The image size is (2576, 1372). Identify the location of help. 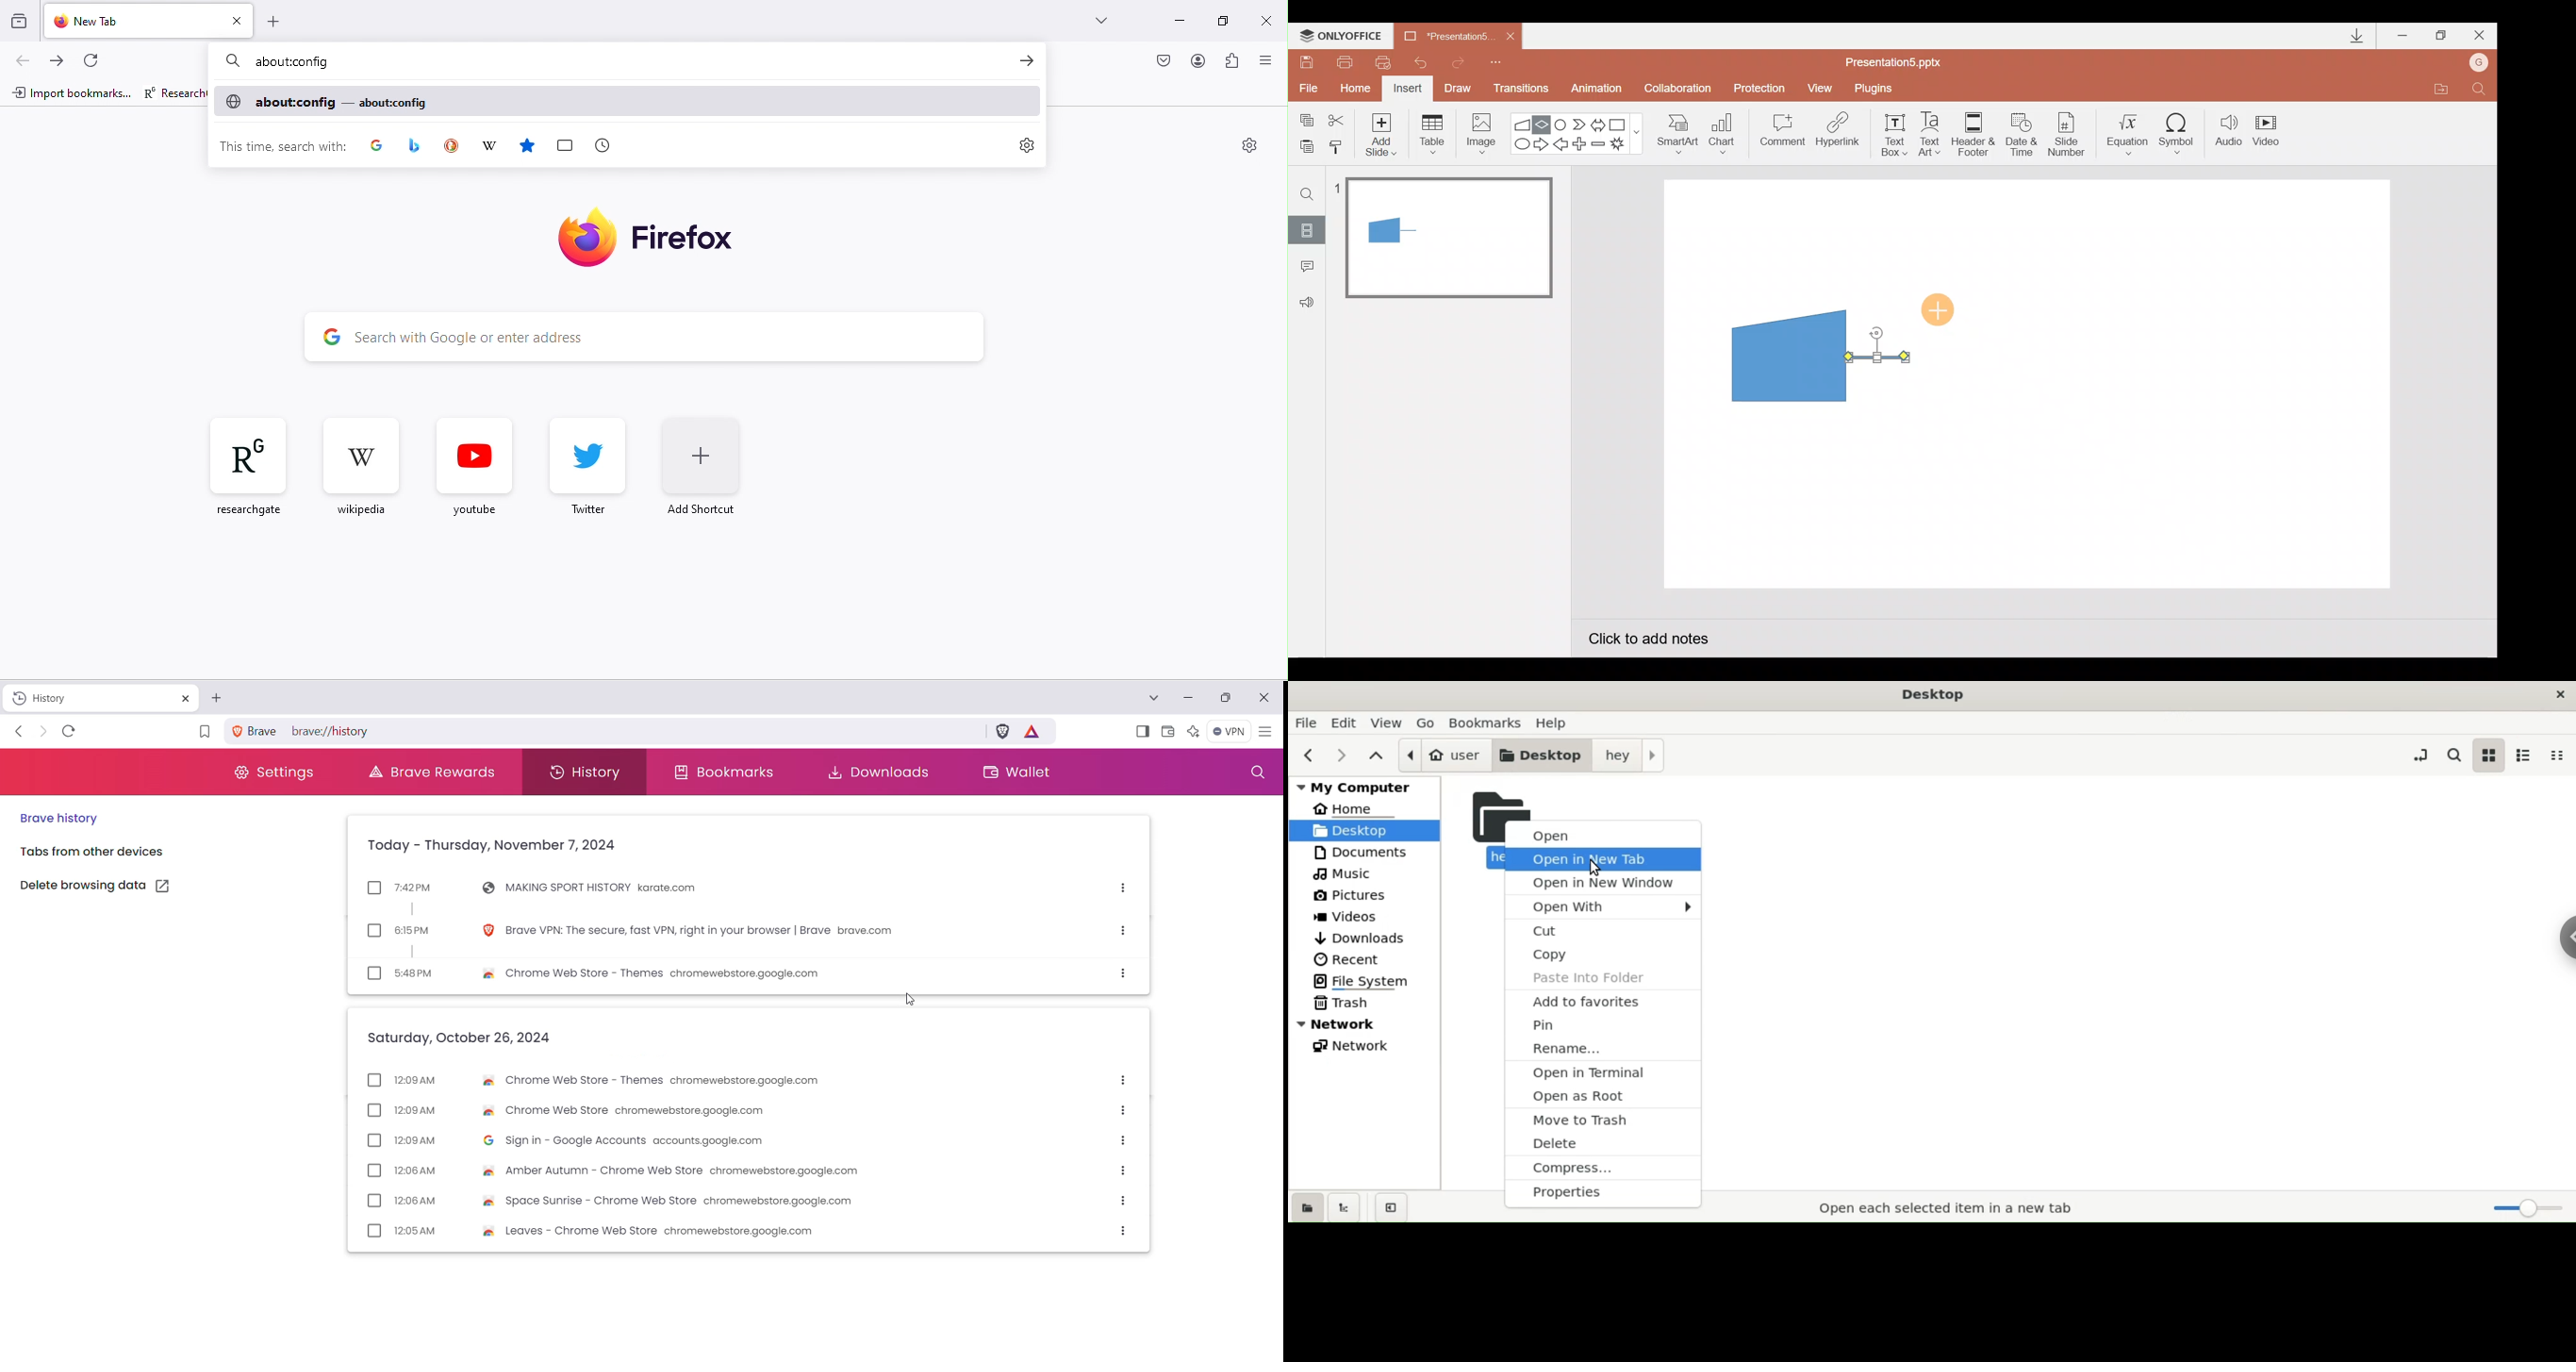
(1558, 723).